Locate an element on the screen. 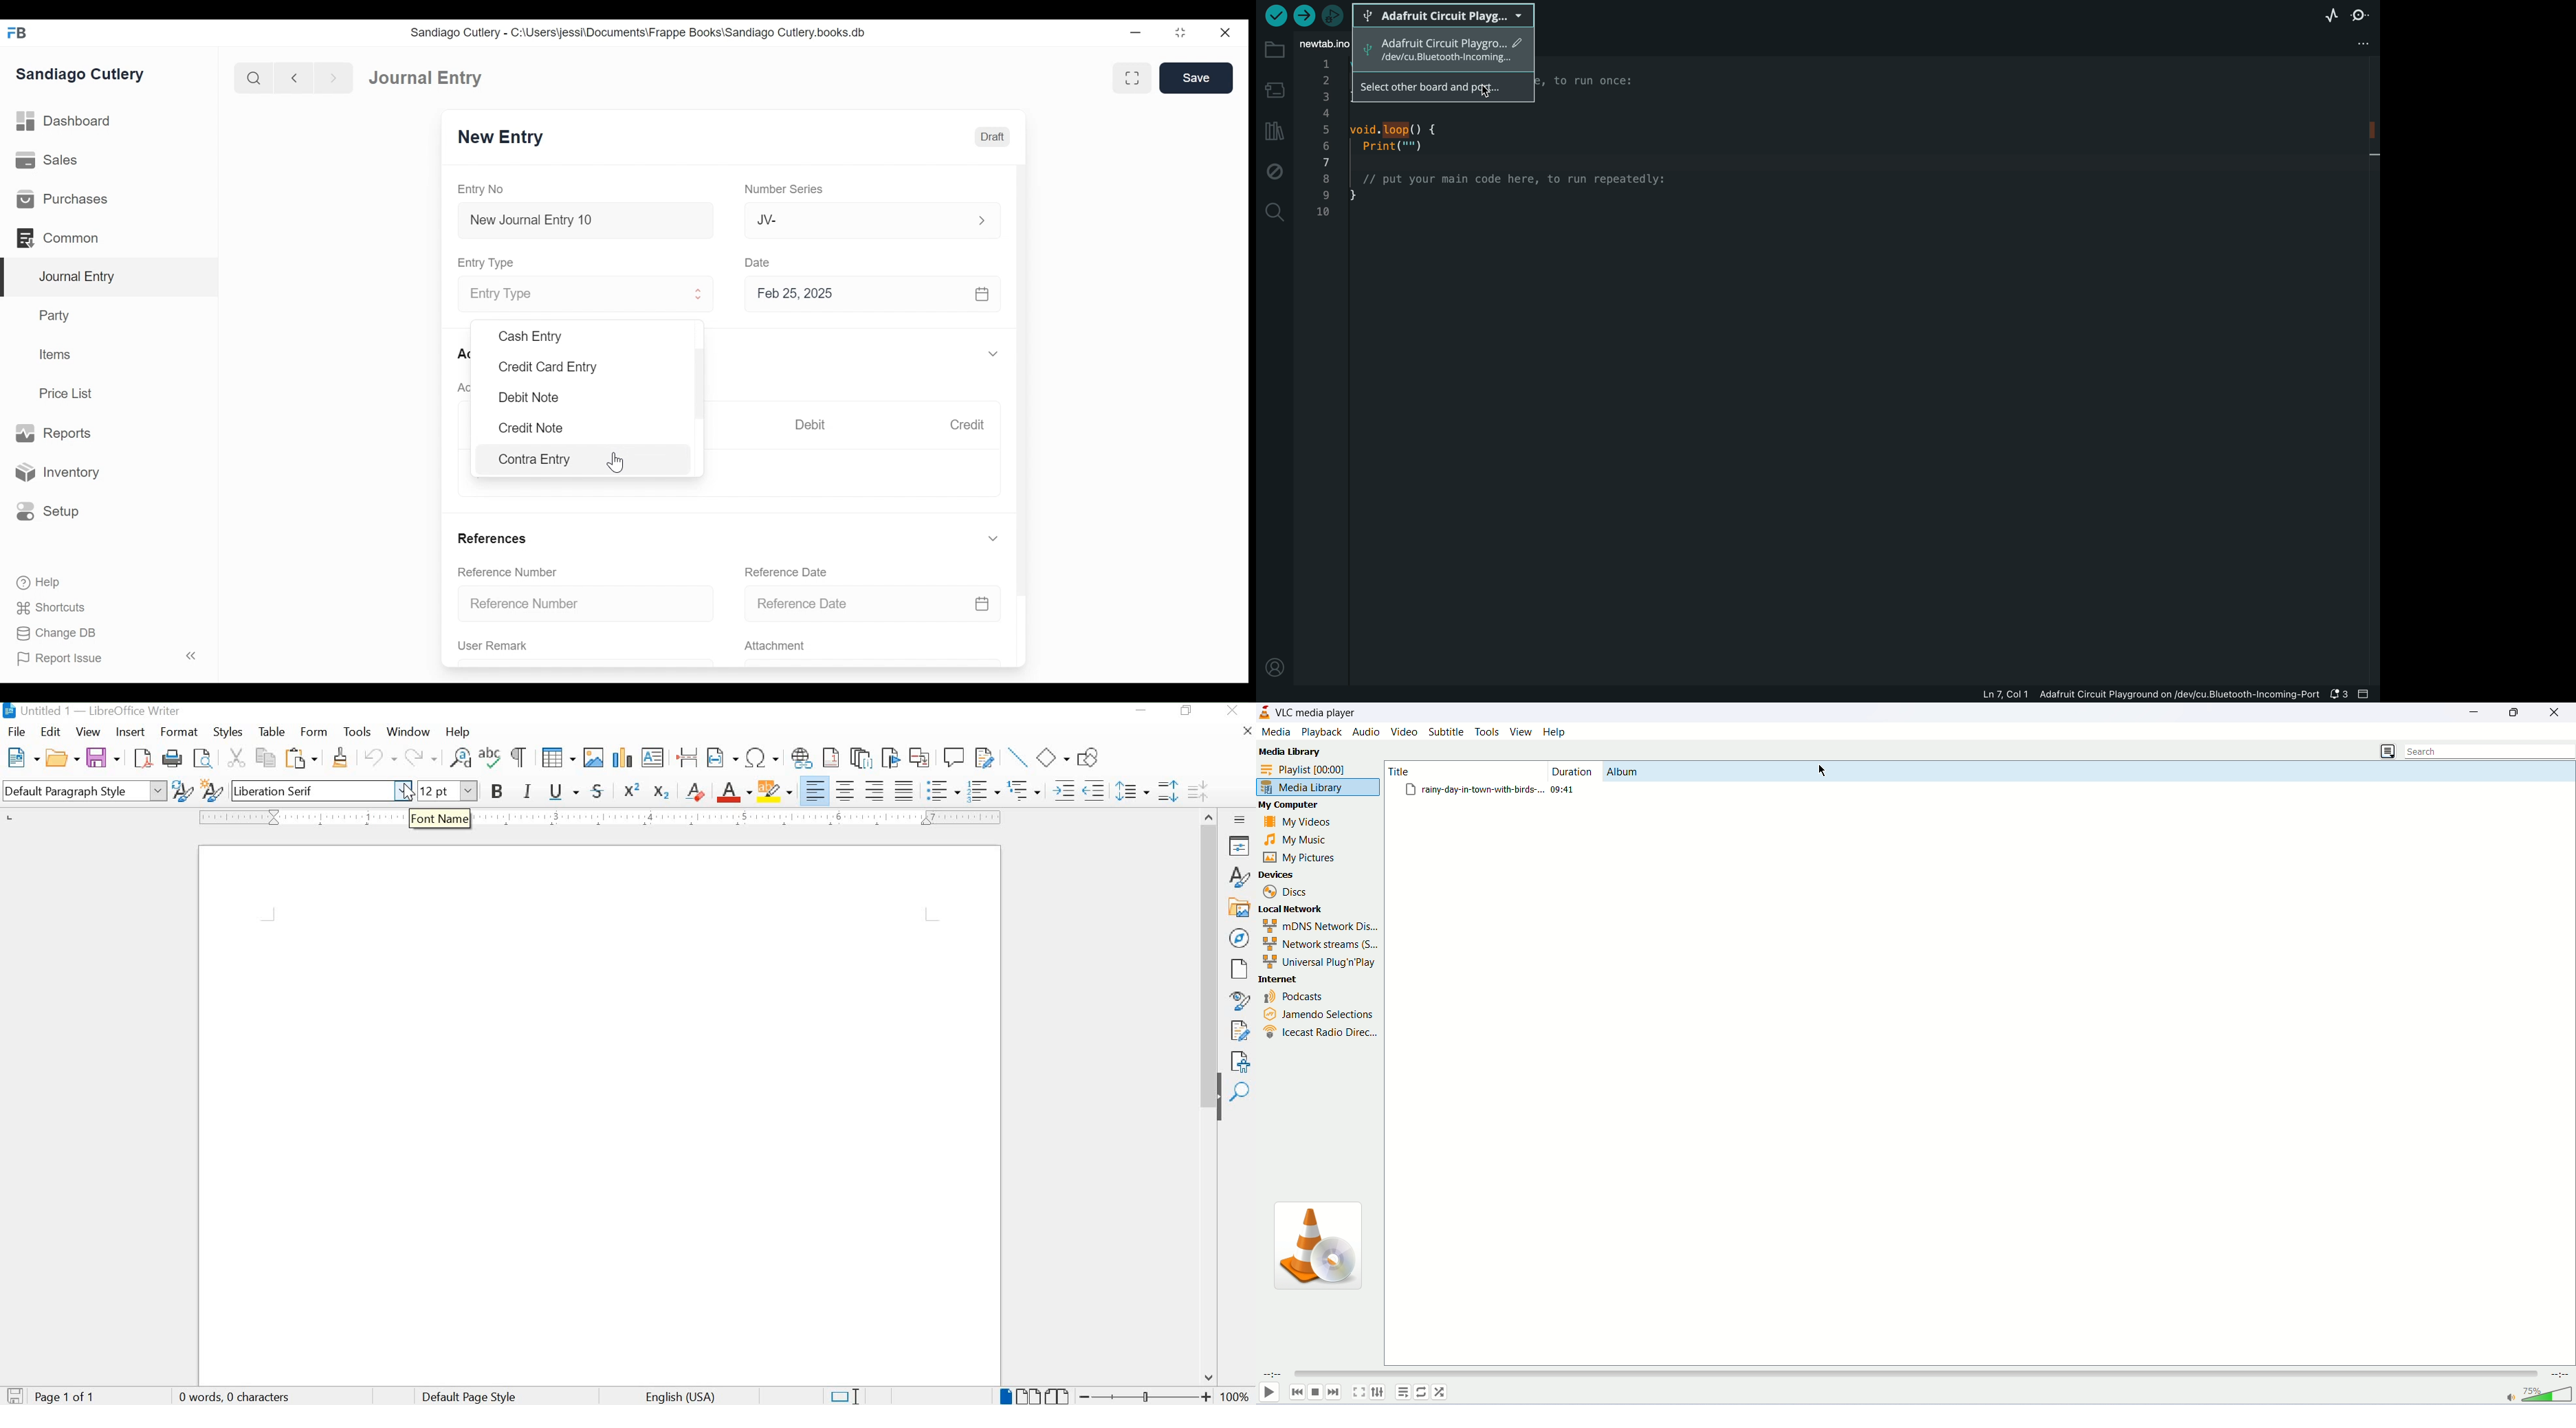 The image size is (2576, 1428). duration is located at coordinates (1572, 771).